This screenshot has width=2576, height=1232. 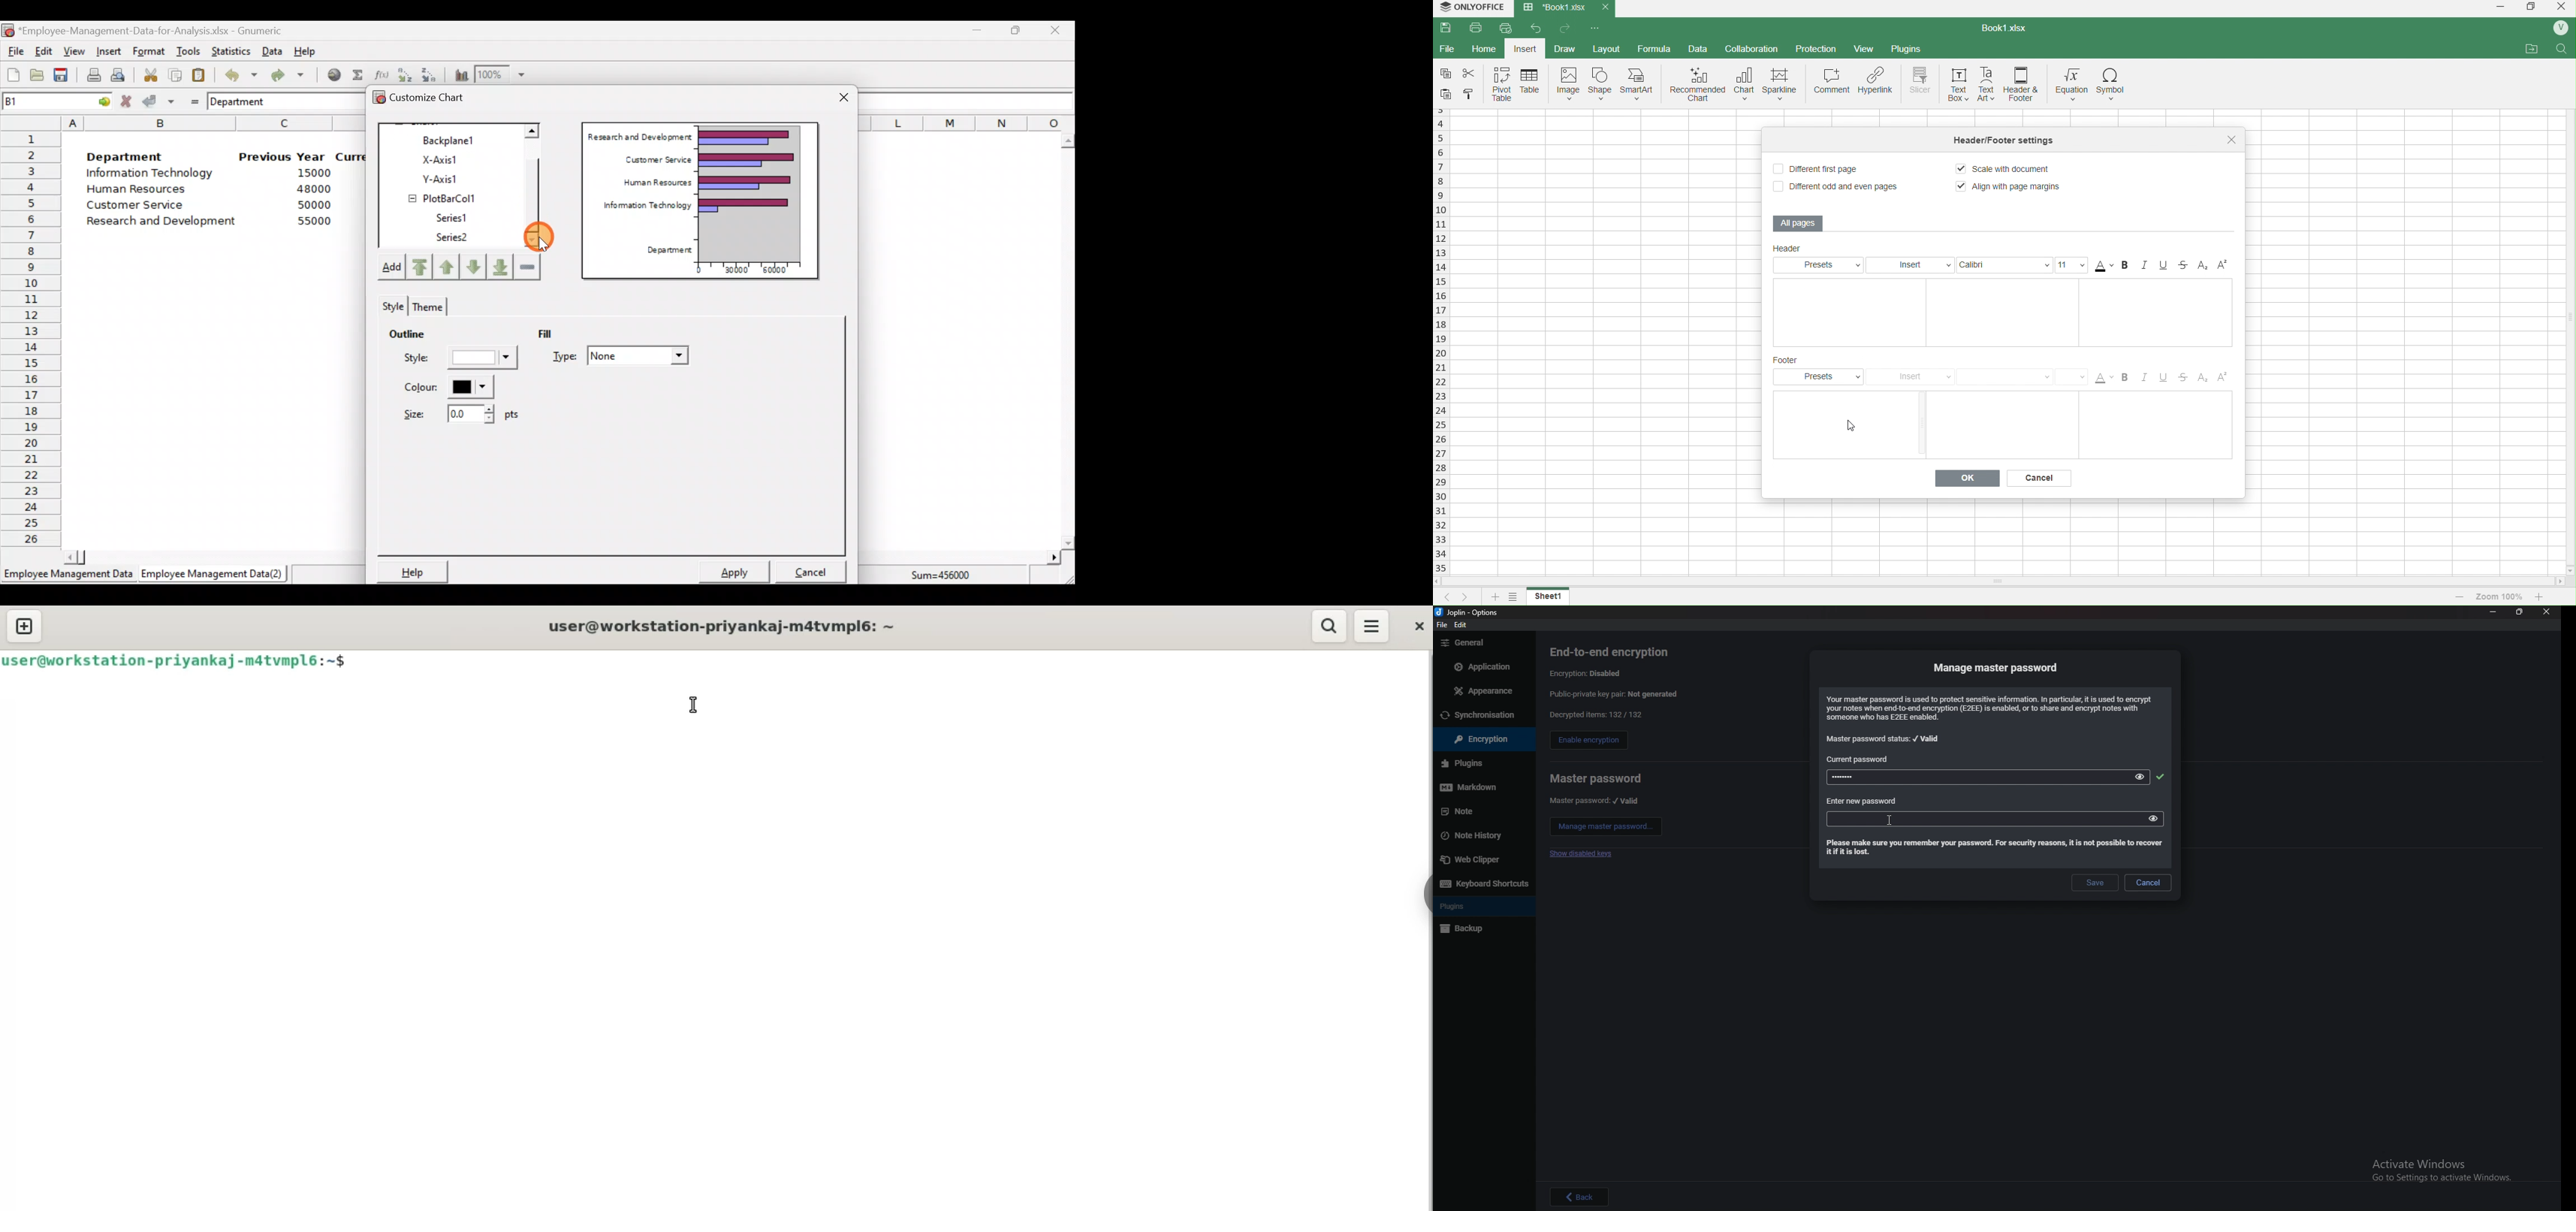 What do you see at coordinates (1470, 73) in the screenshot?
I see `cut` at bounding box center [1470, 73].